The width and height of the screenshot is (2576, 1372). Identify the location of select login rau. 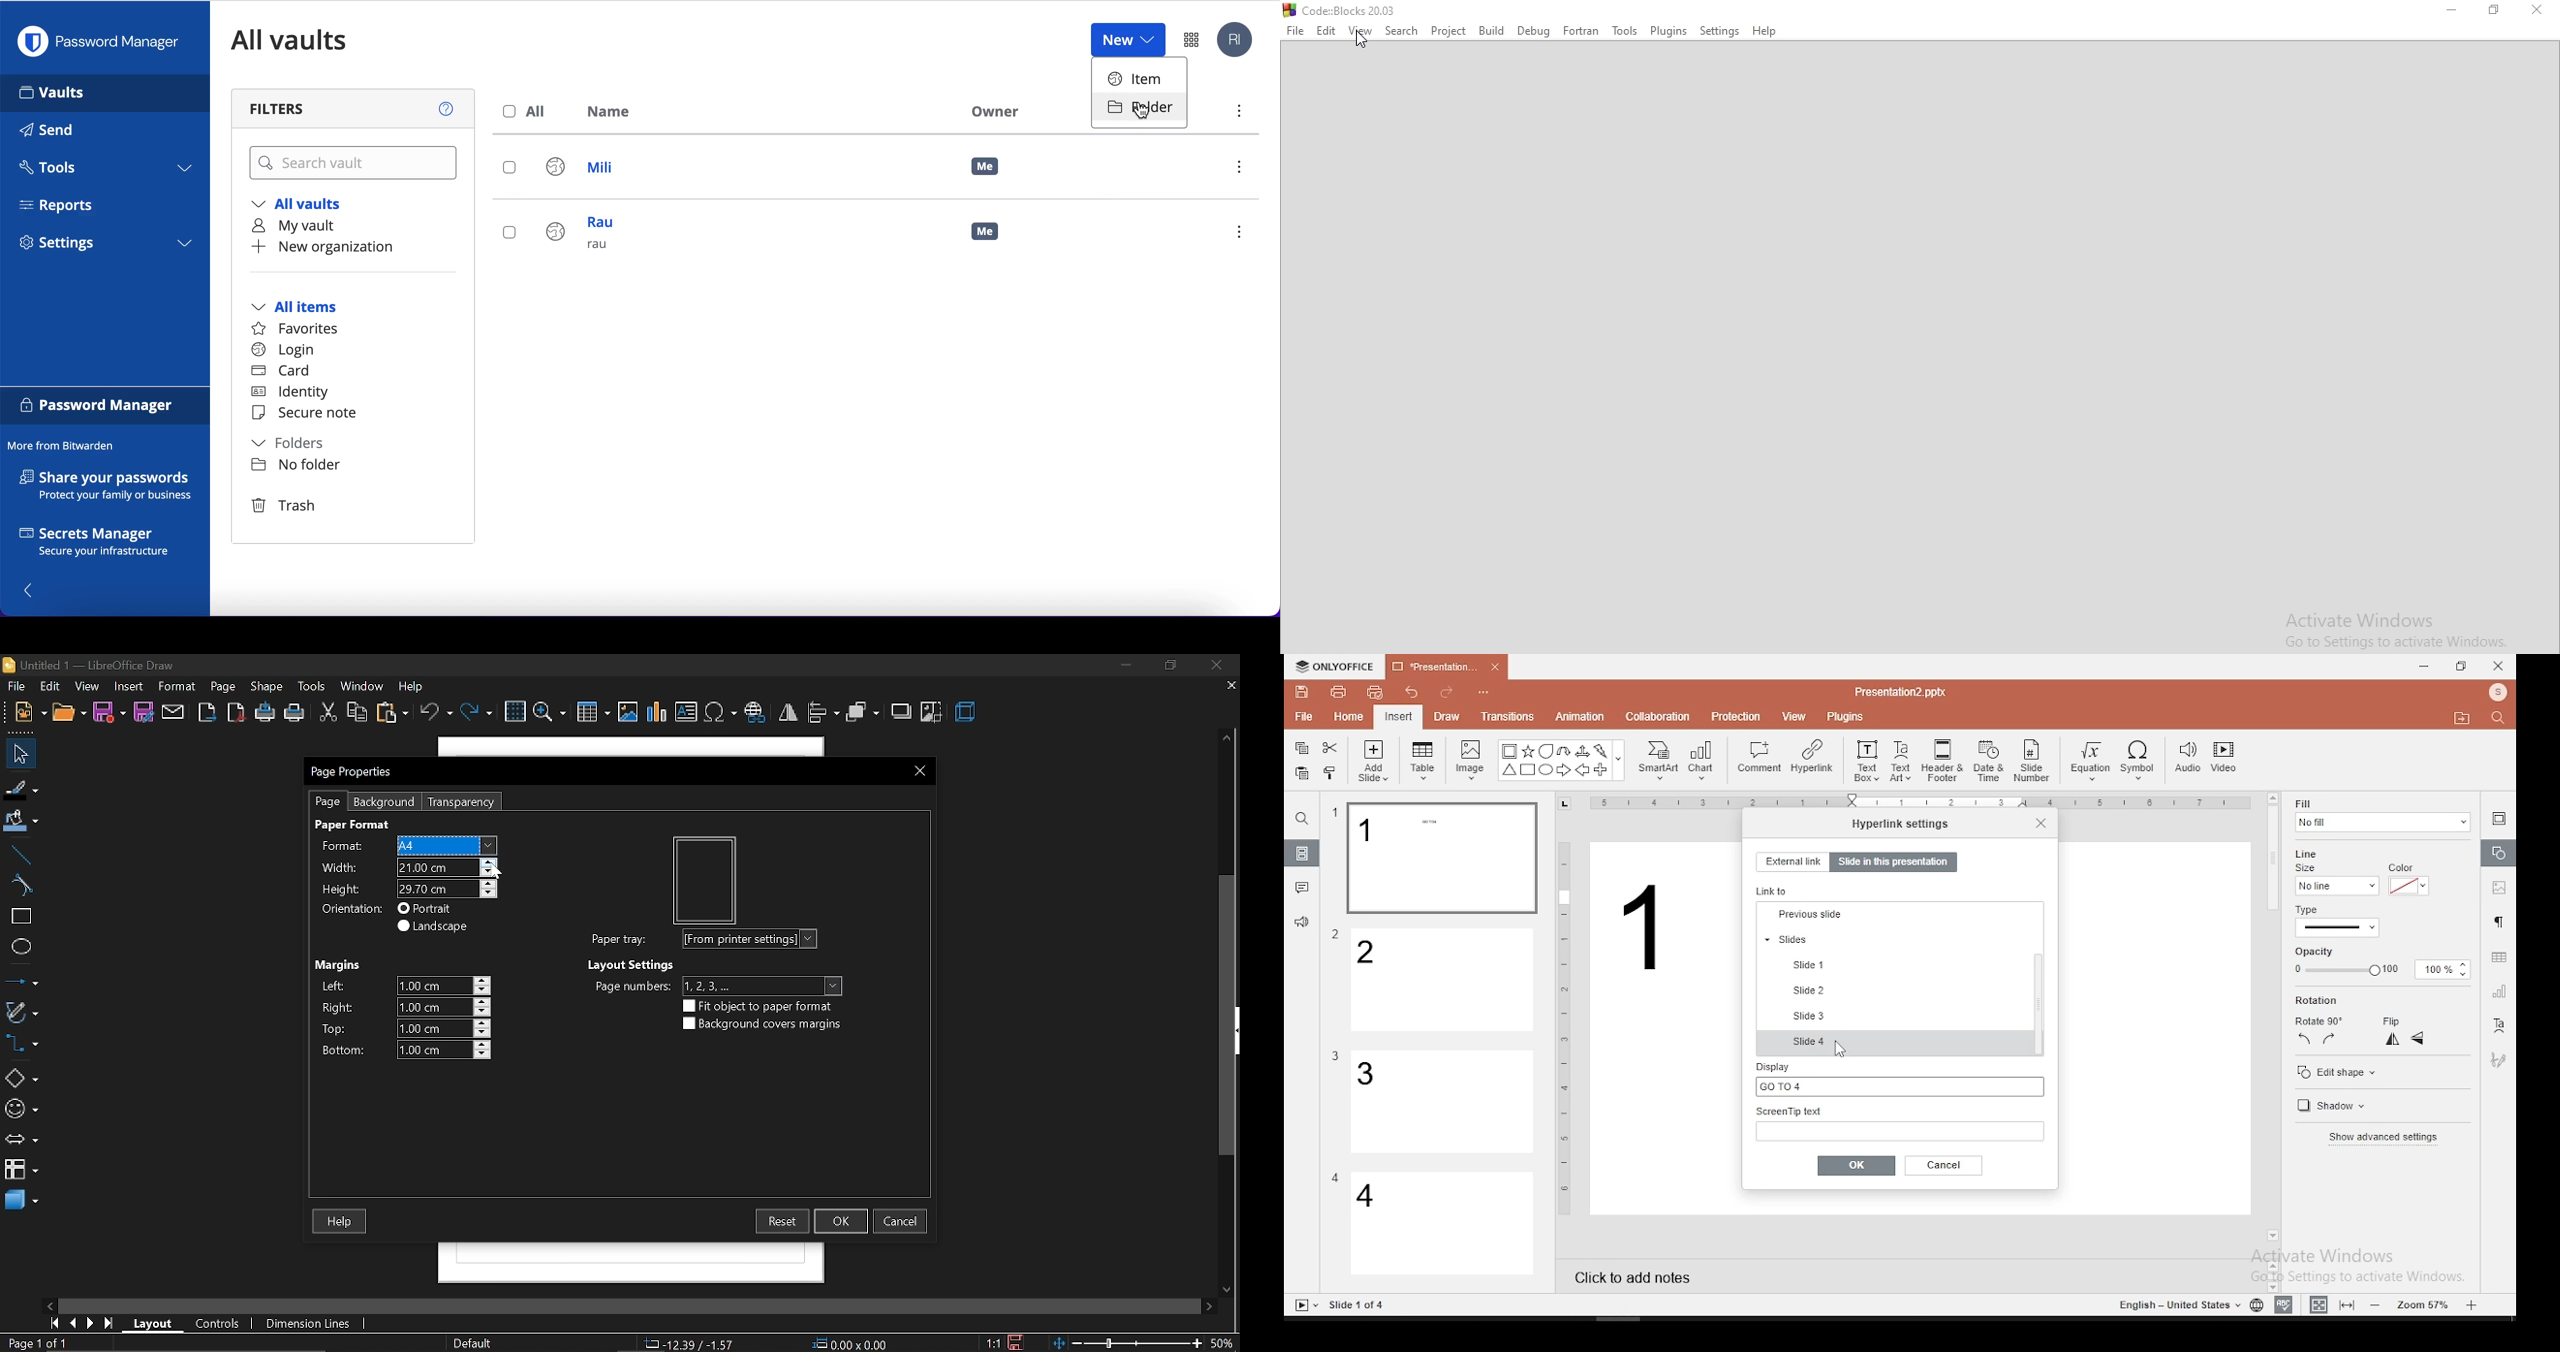
(508, 232).